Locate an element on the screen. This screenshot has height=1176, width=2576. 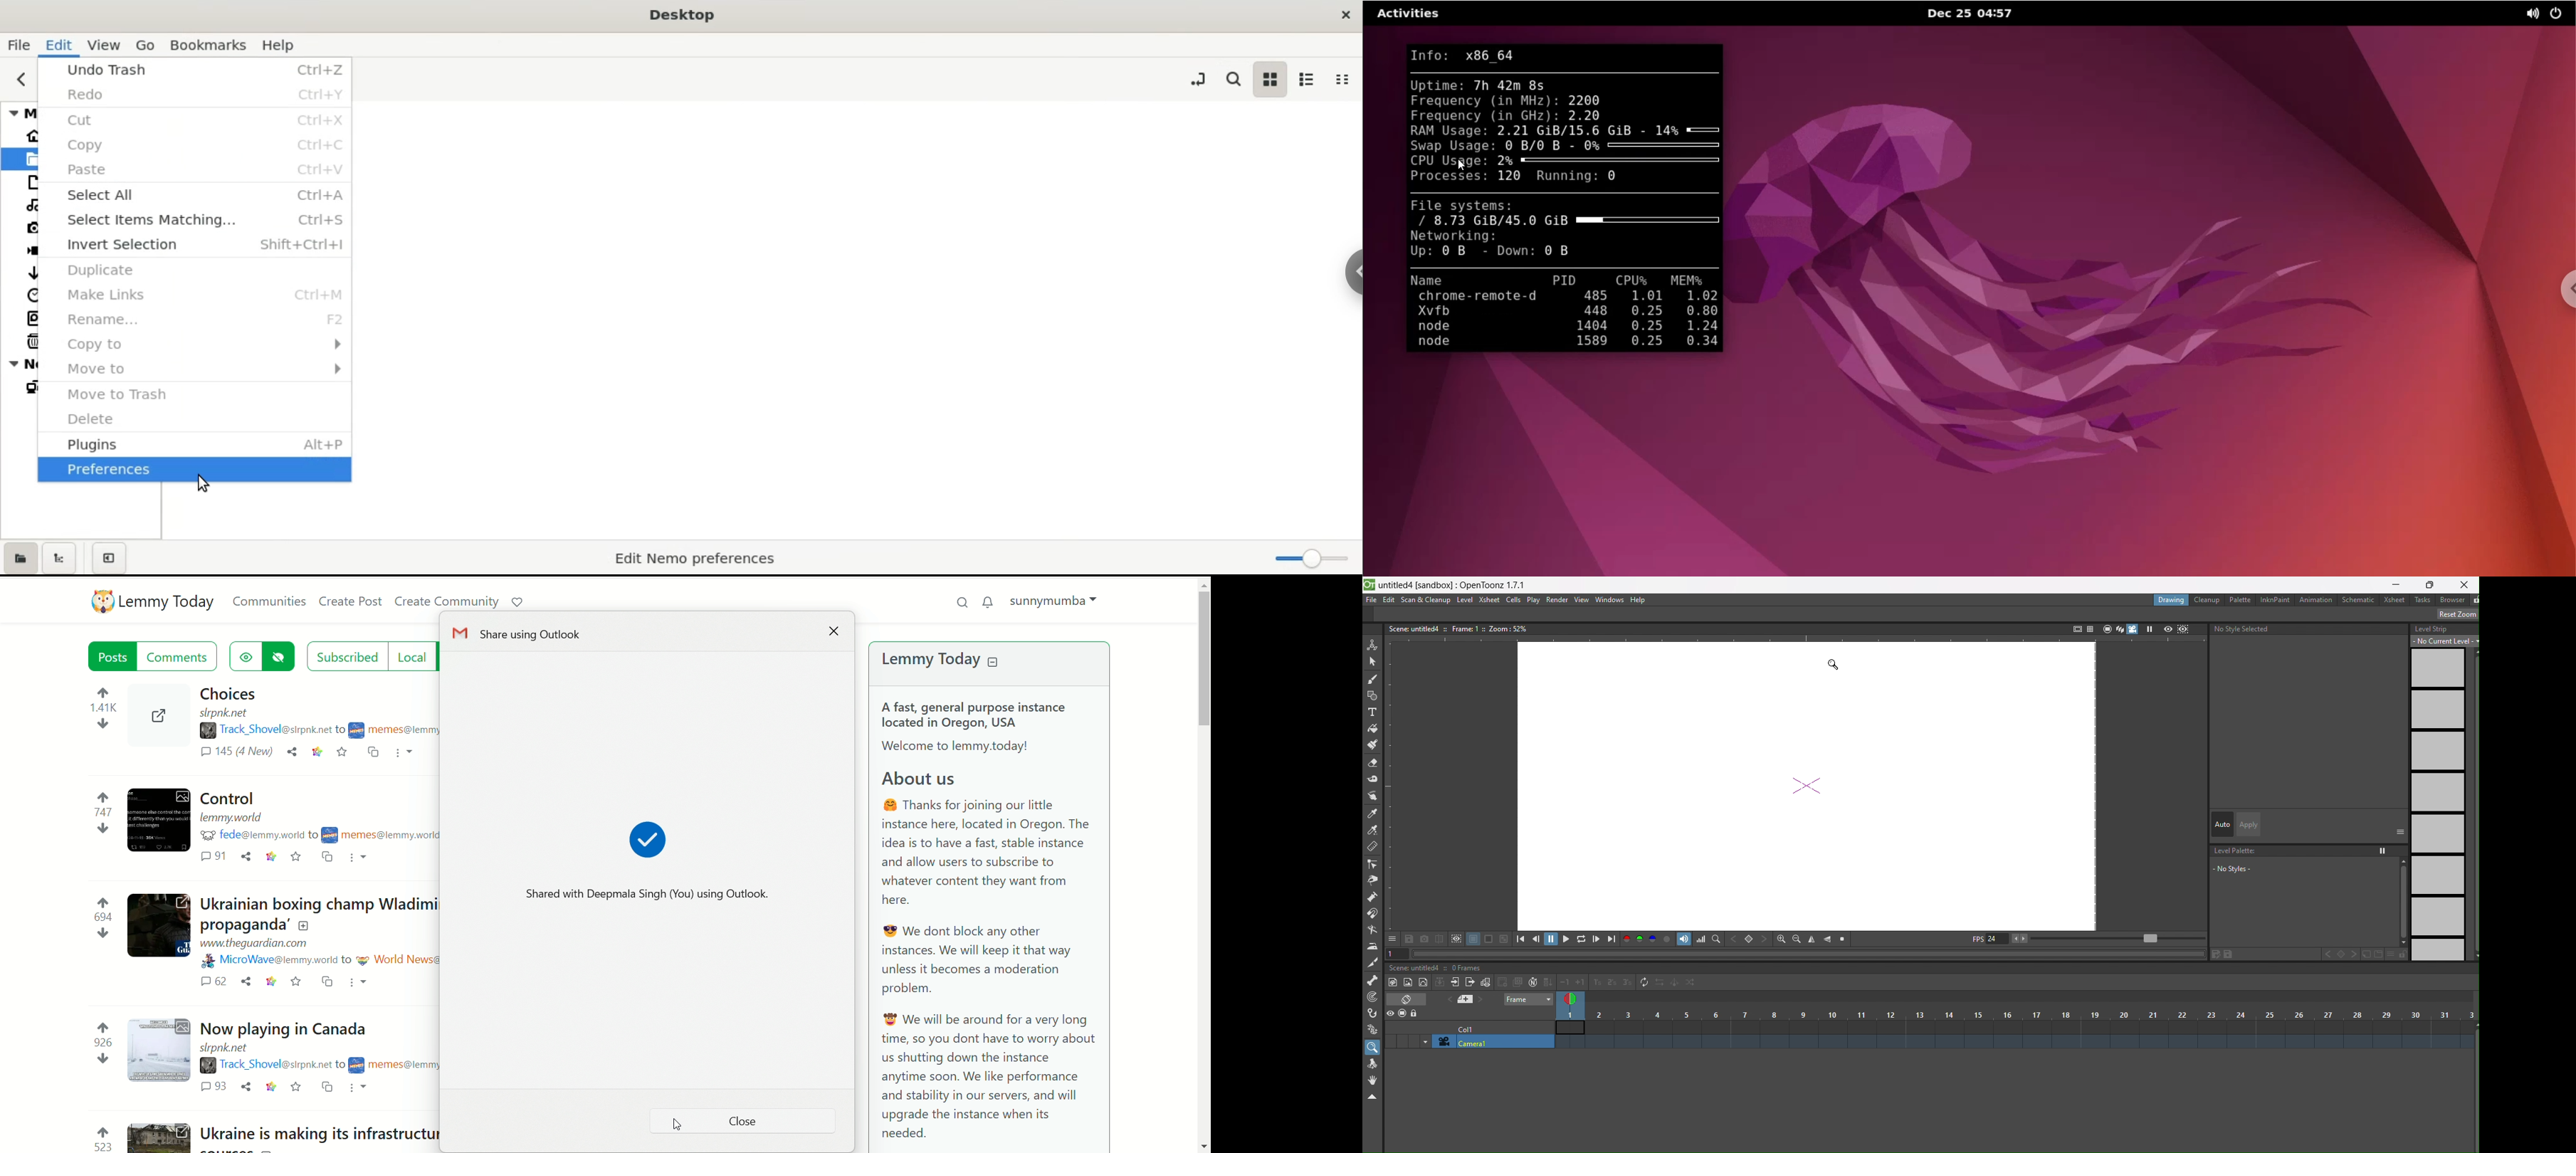
support lemmy is located at coordinates (517, 601).